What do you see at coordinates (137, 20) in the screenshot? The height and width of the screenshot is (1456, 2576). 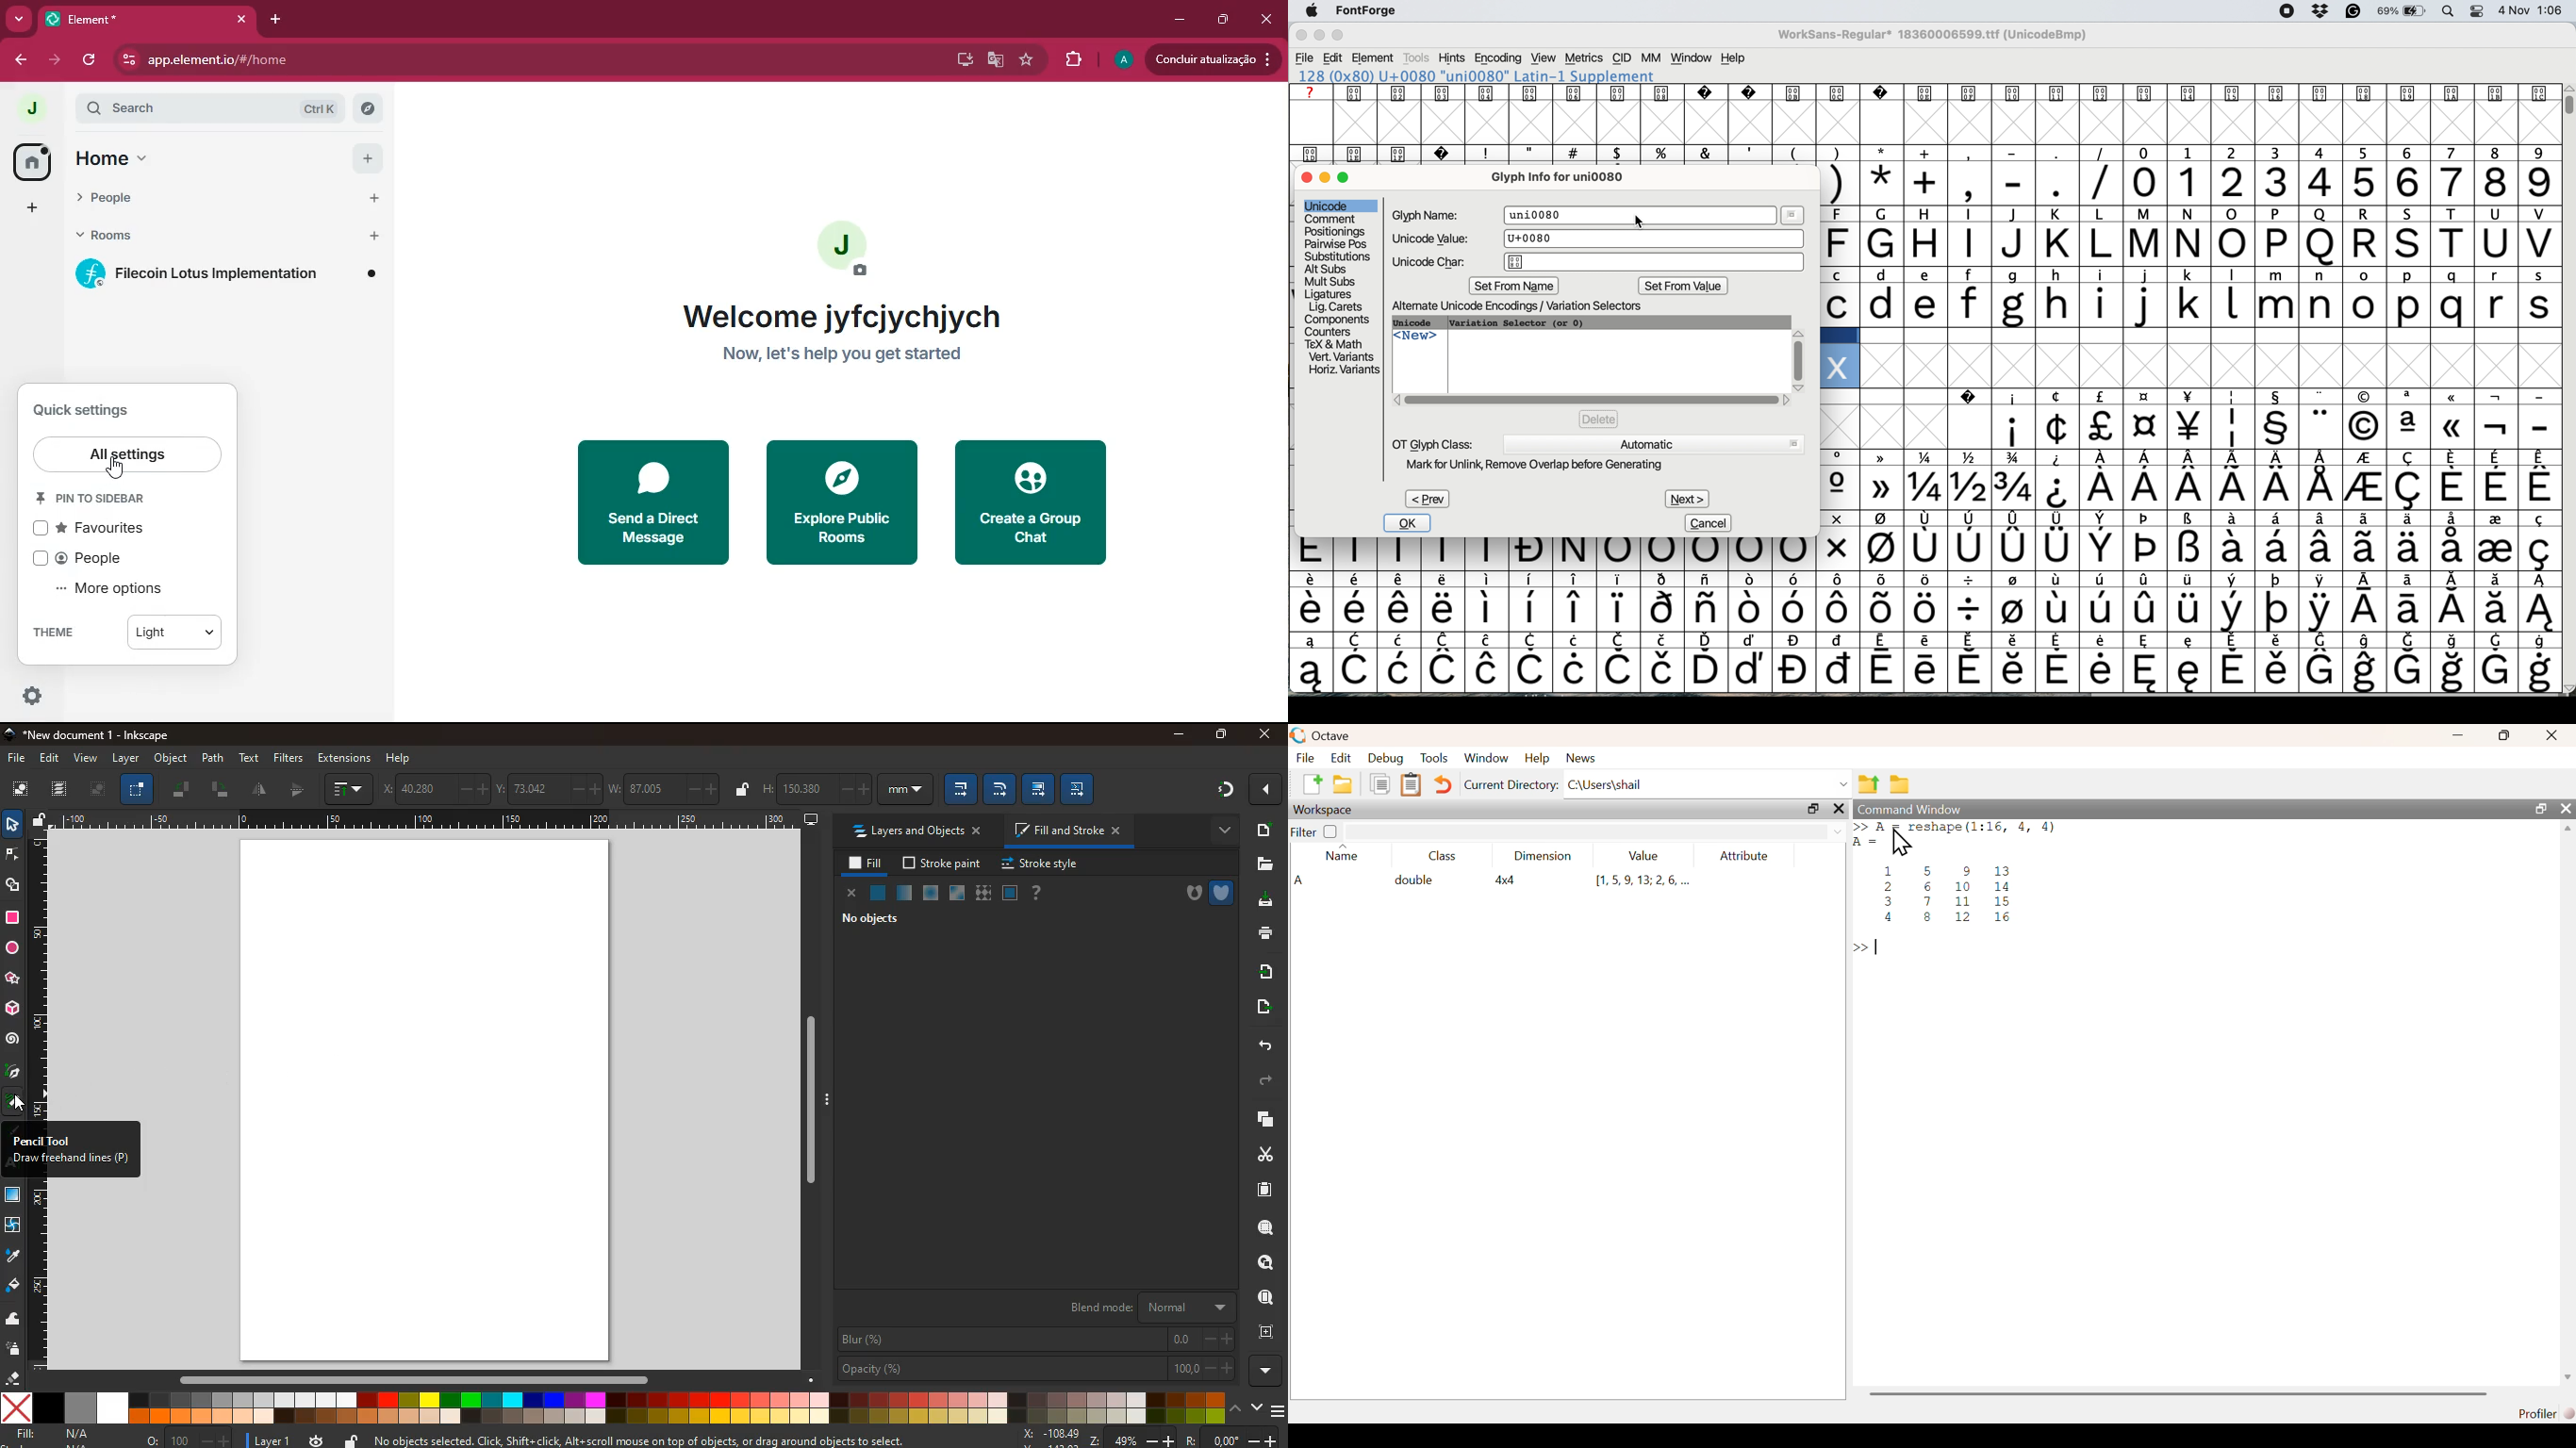 I see `tab` at bounding box center [137, 20].